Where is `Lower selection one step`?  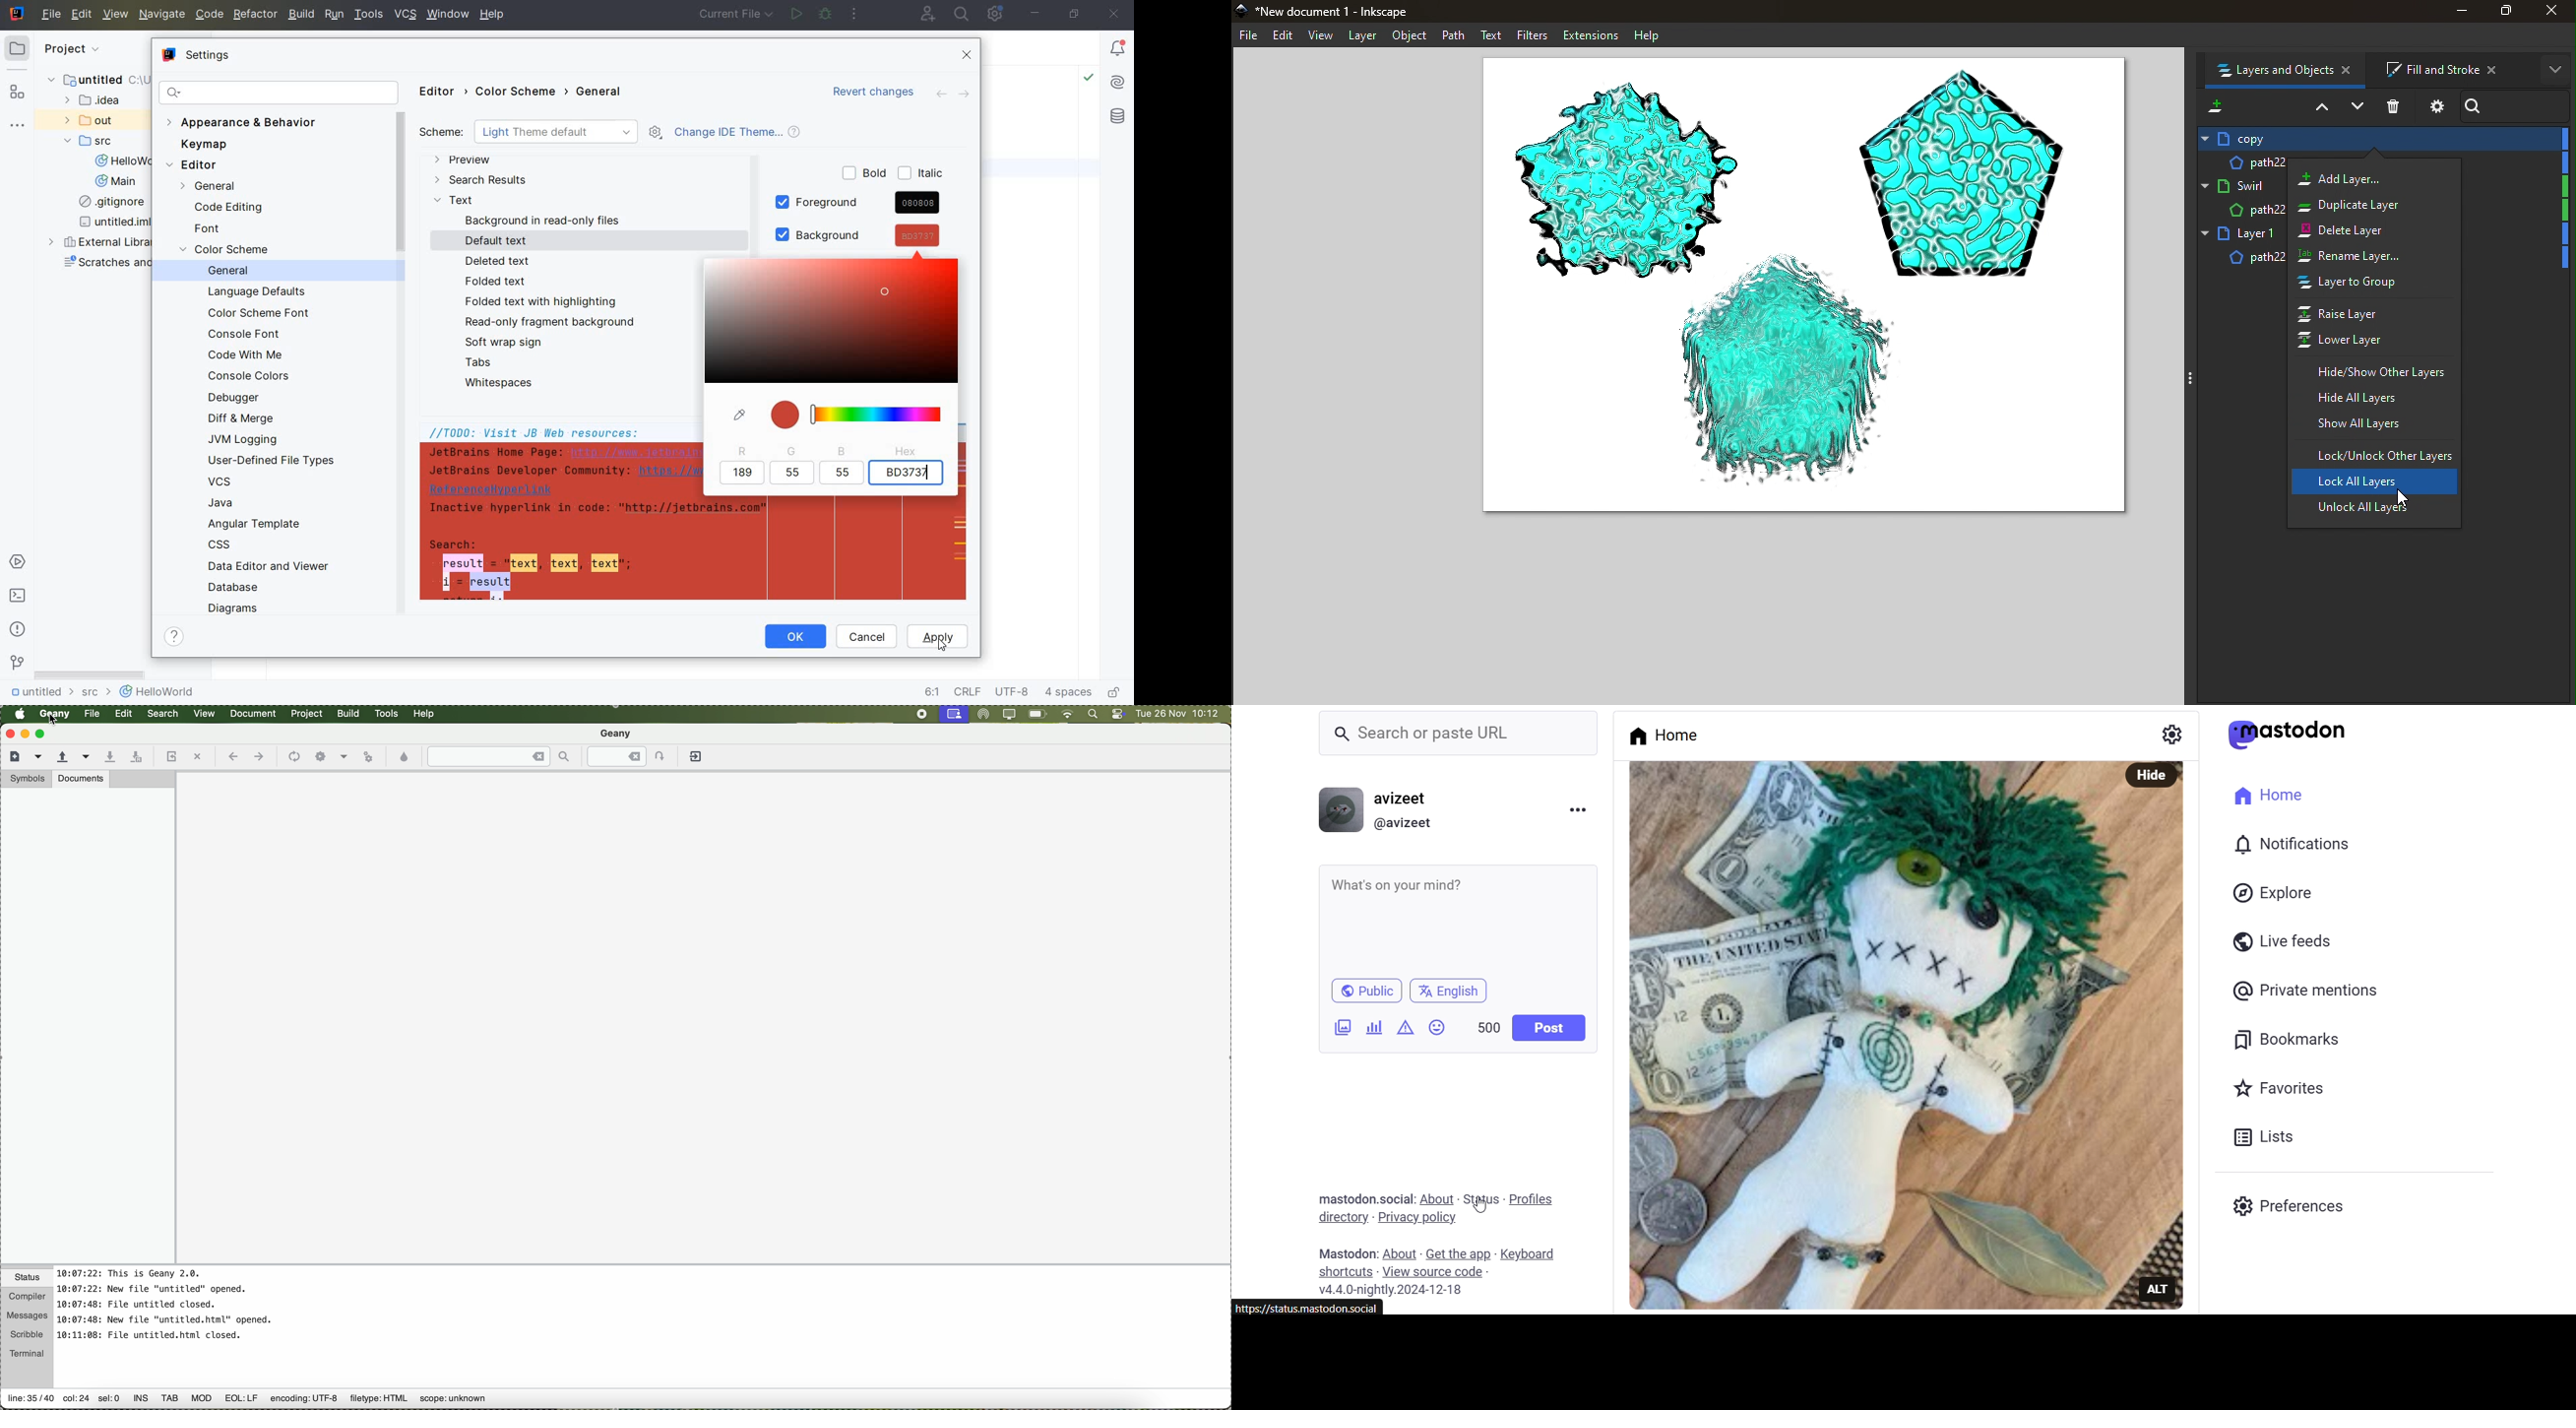 Lower selection one step is located at coordinates (2356, 107).